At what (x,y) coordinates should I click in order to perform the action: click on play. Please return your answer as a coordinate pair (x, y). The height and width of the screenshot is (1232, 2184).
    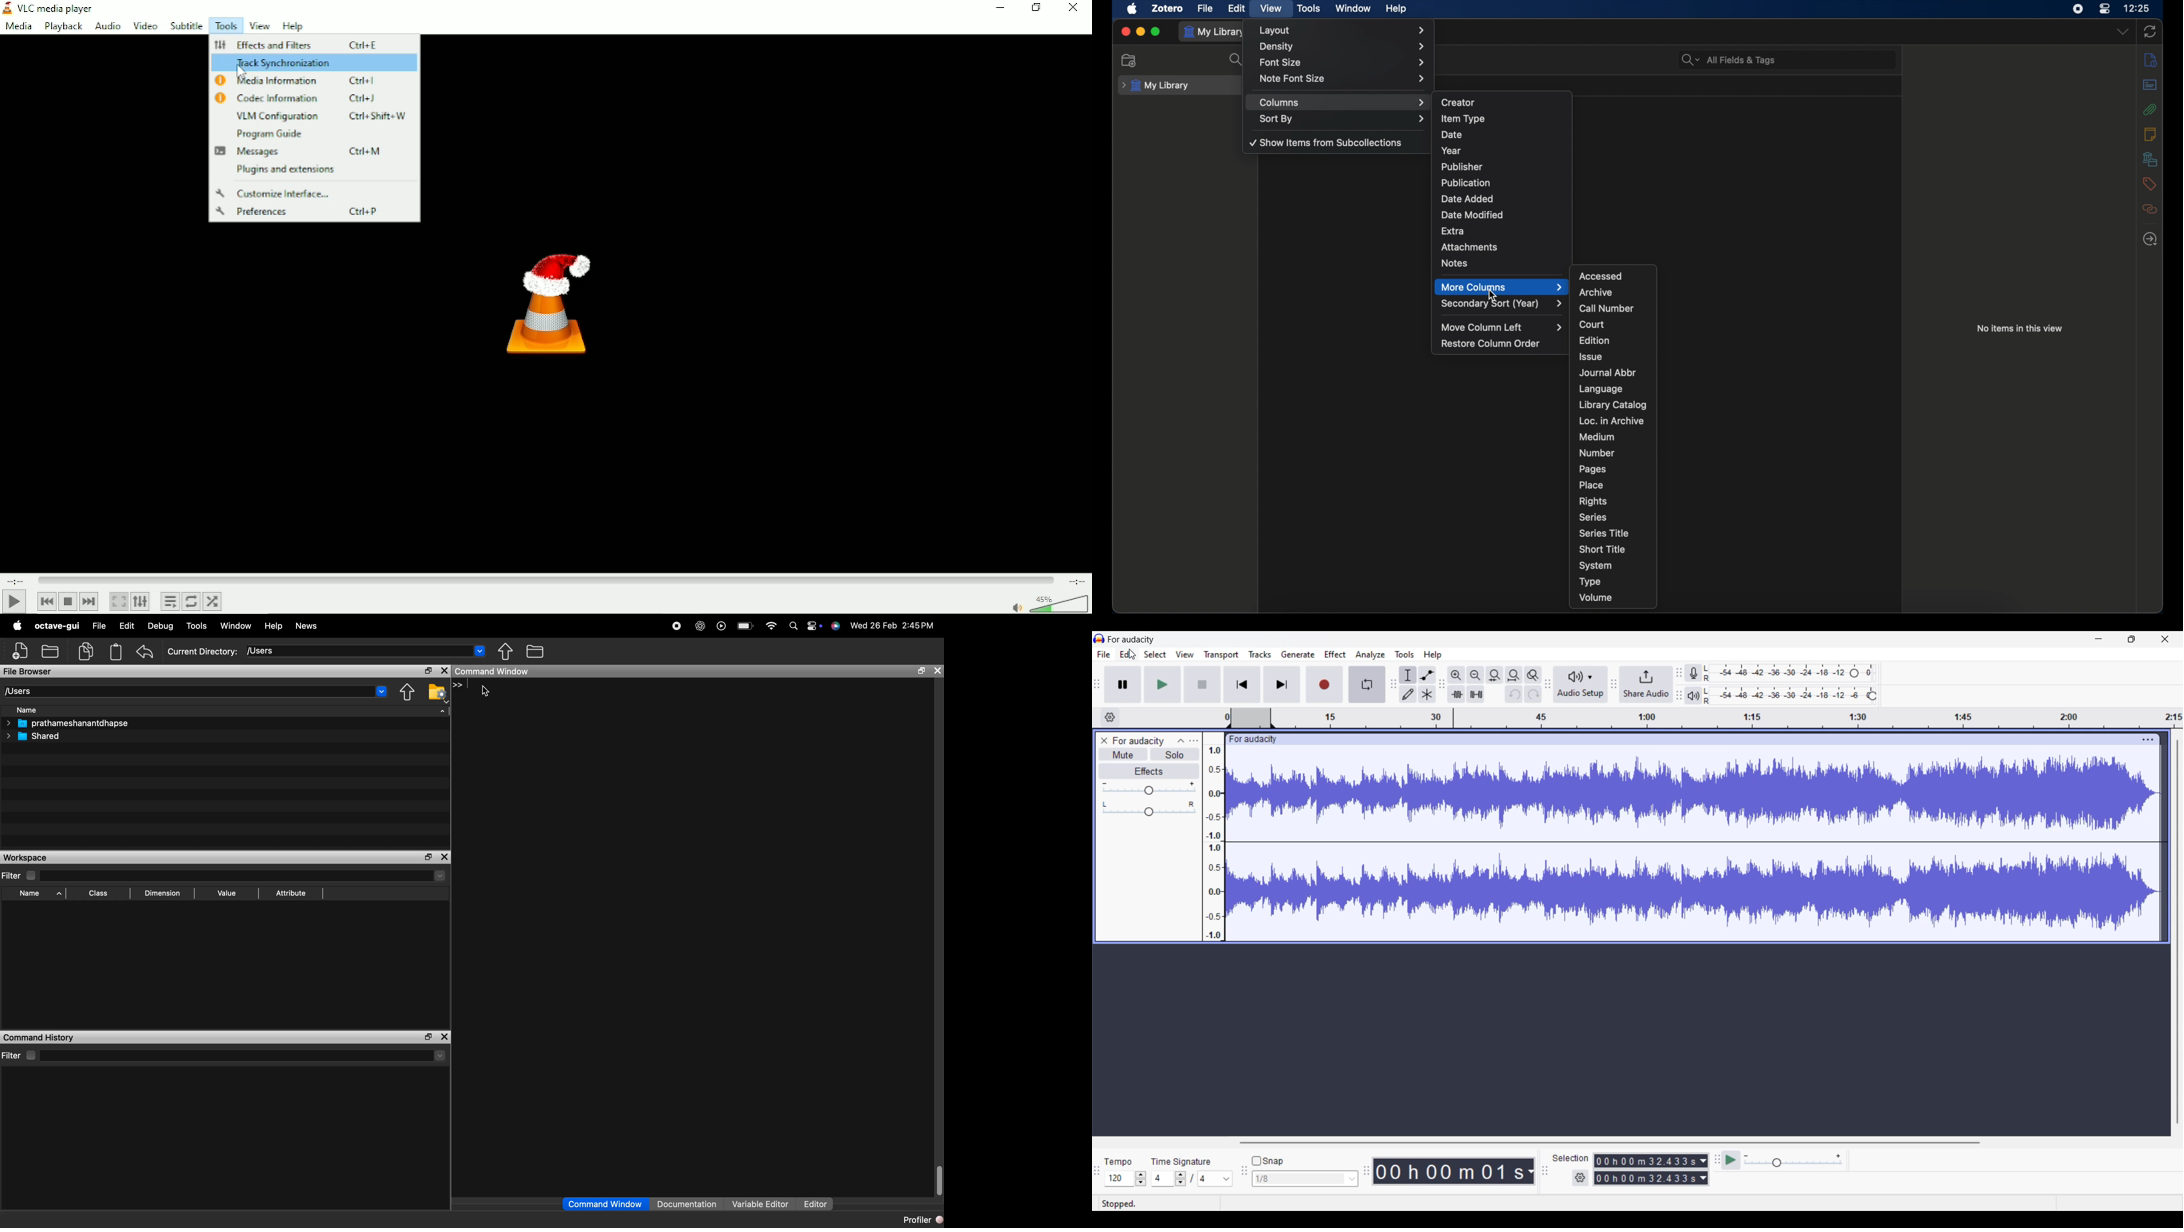
    Looking at the image, I should click on (721, 625).